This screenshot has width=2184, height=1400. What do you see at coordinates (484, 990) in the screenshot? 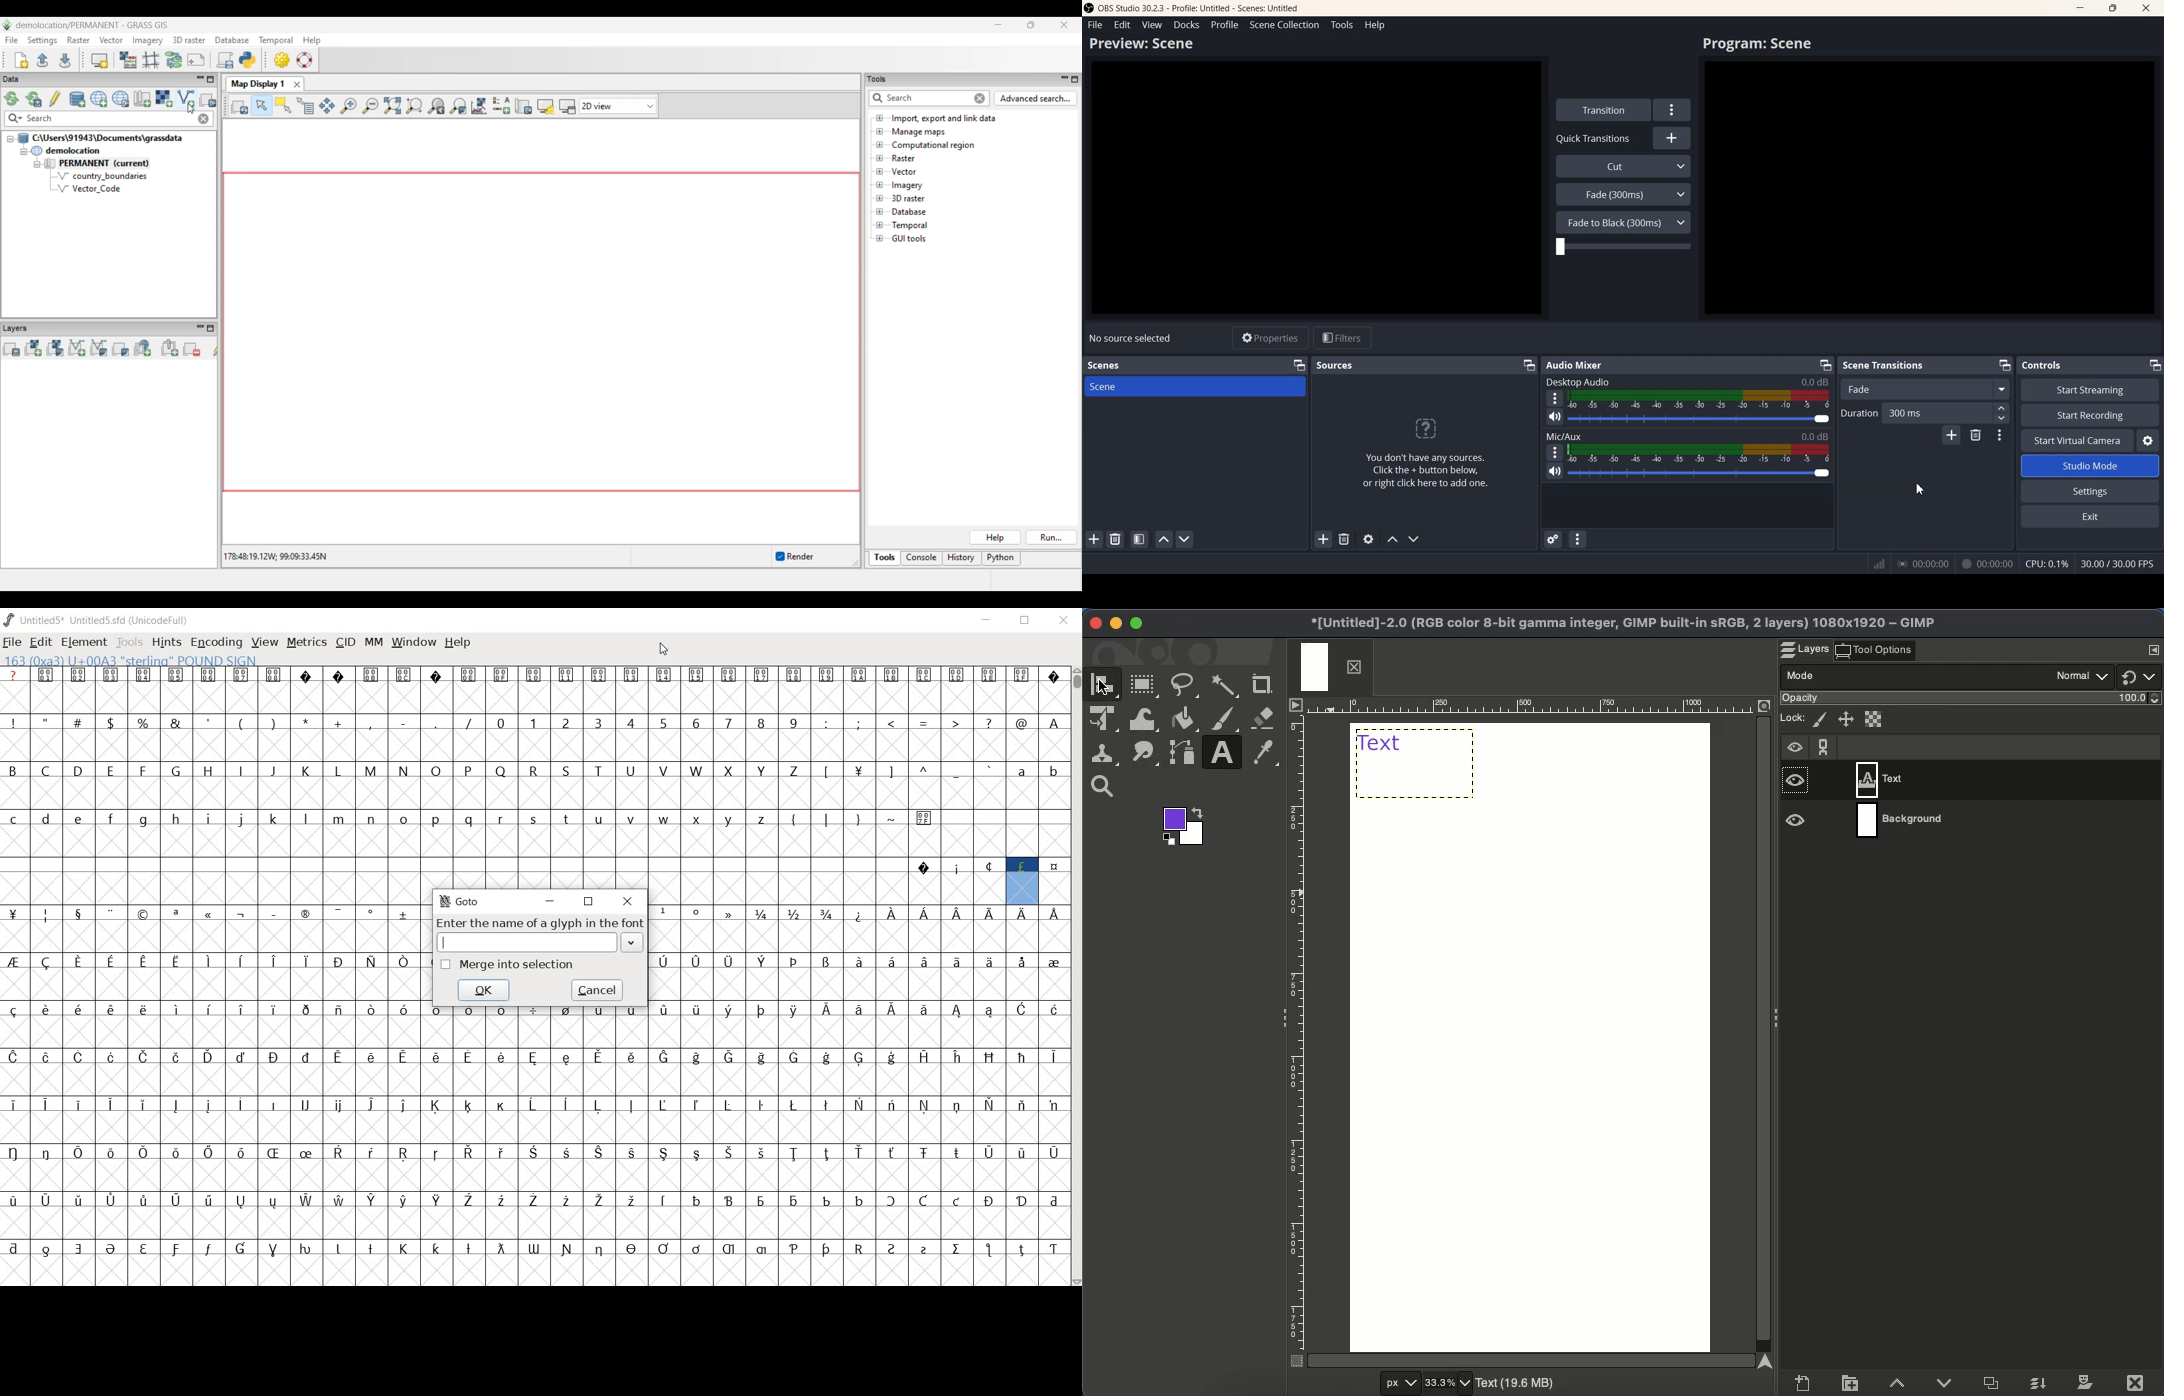
I see `ok` at bounding box center [484, 990].